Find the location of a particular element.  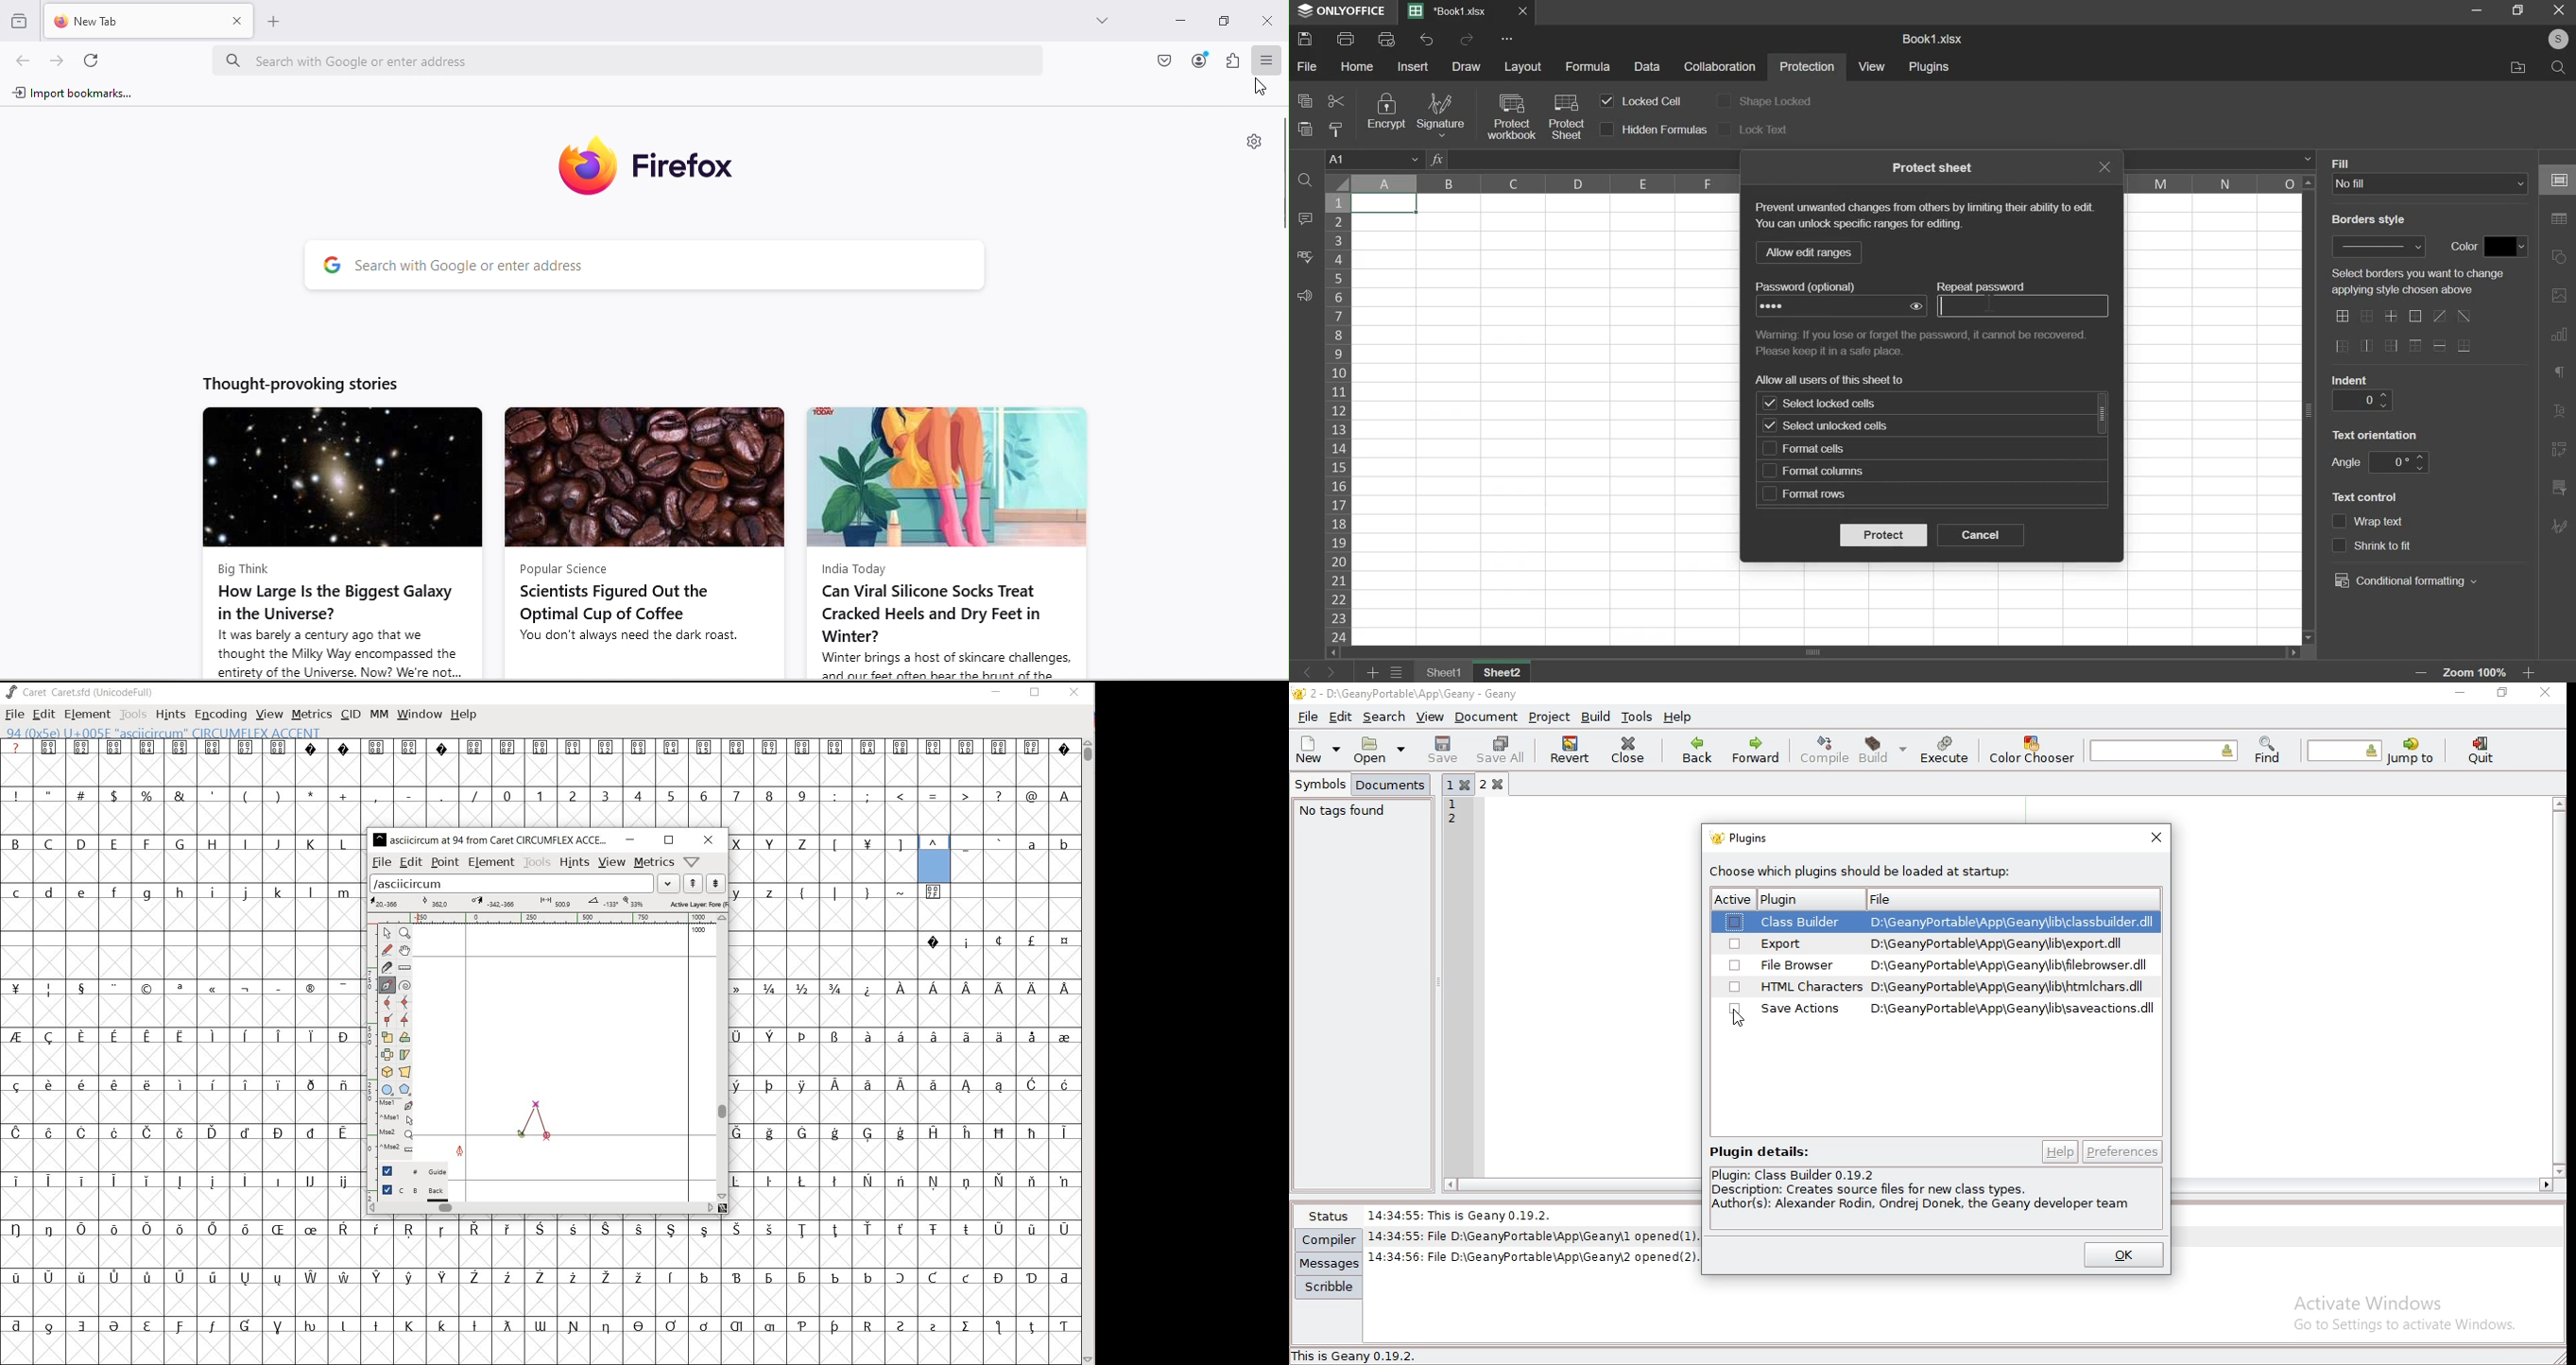

view is located at coordinates (1873, 66).